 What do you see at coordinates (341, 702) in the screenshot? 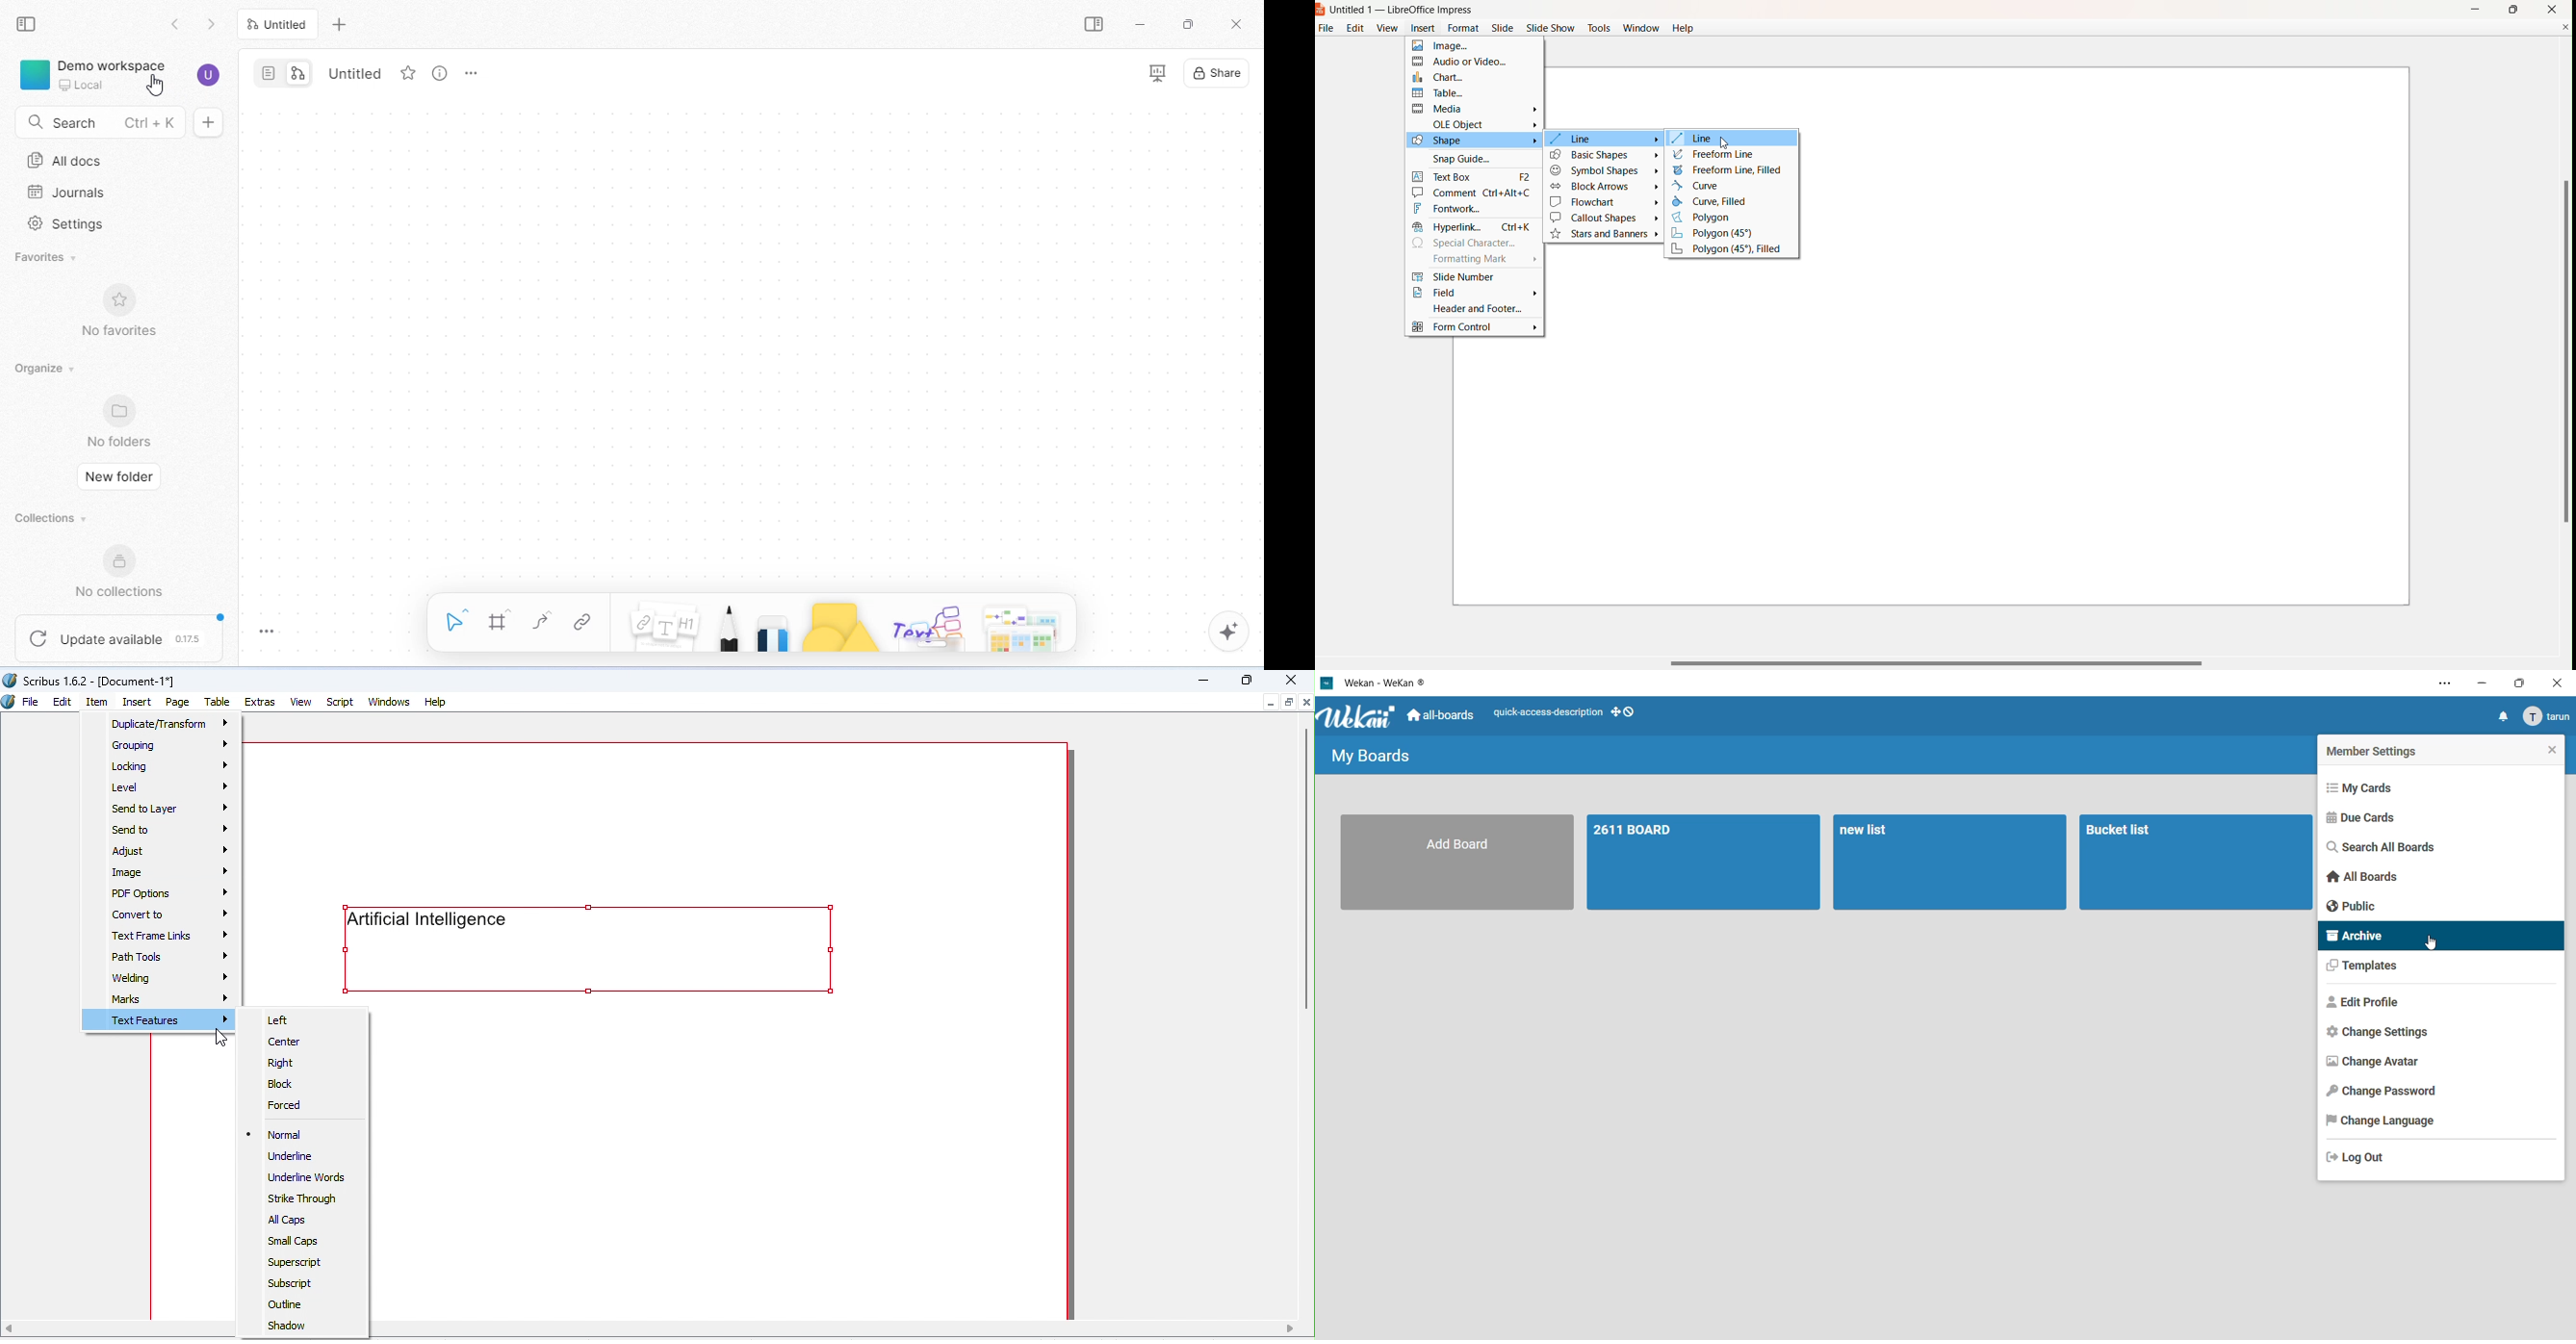
I see `Script` at bounding box center [341, 702].